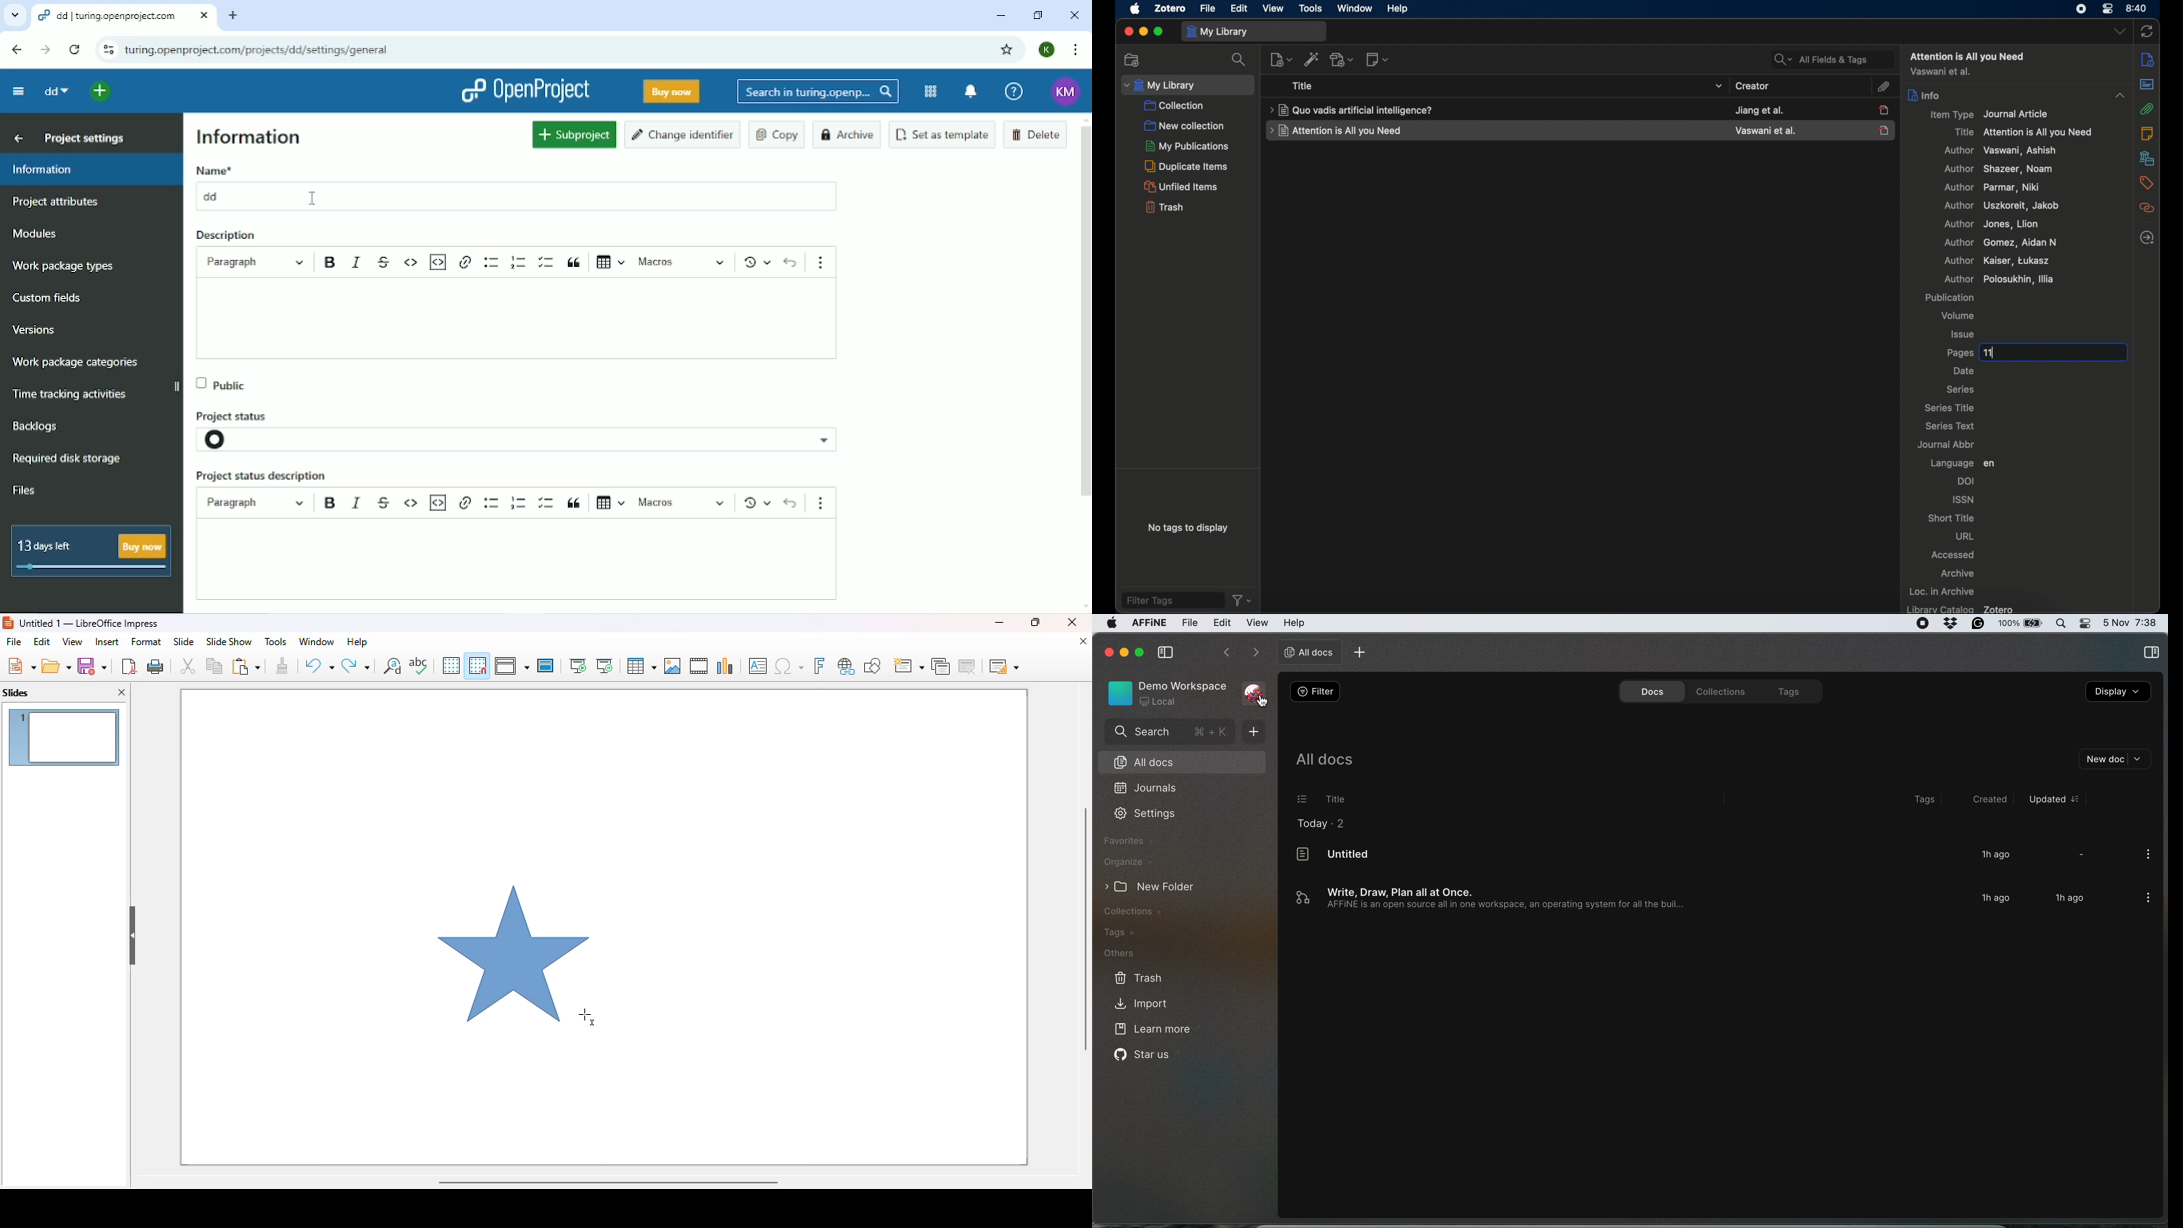 The width and height of the screenshot is (2184, 1232). I want to click on Search in turing.openprojects.com, so click(818, 92).